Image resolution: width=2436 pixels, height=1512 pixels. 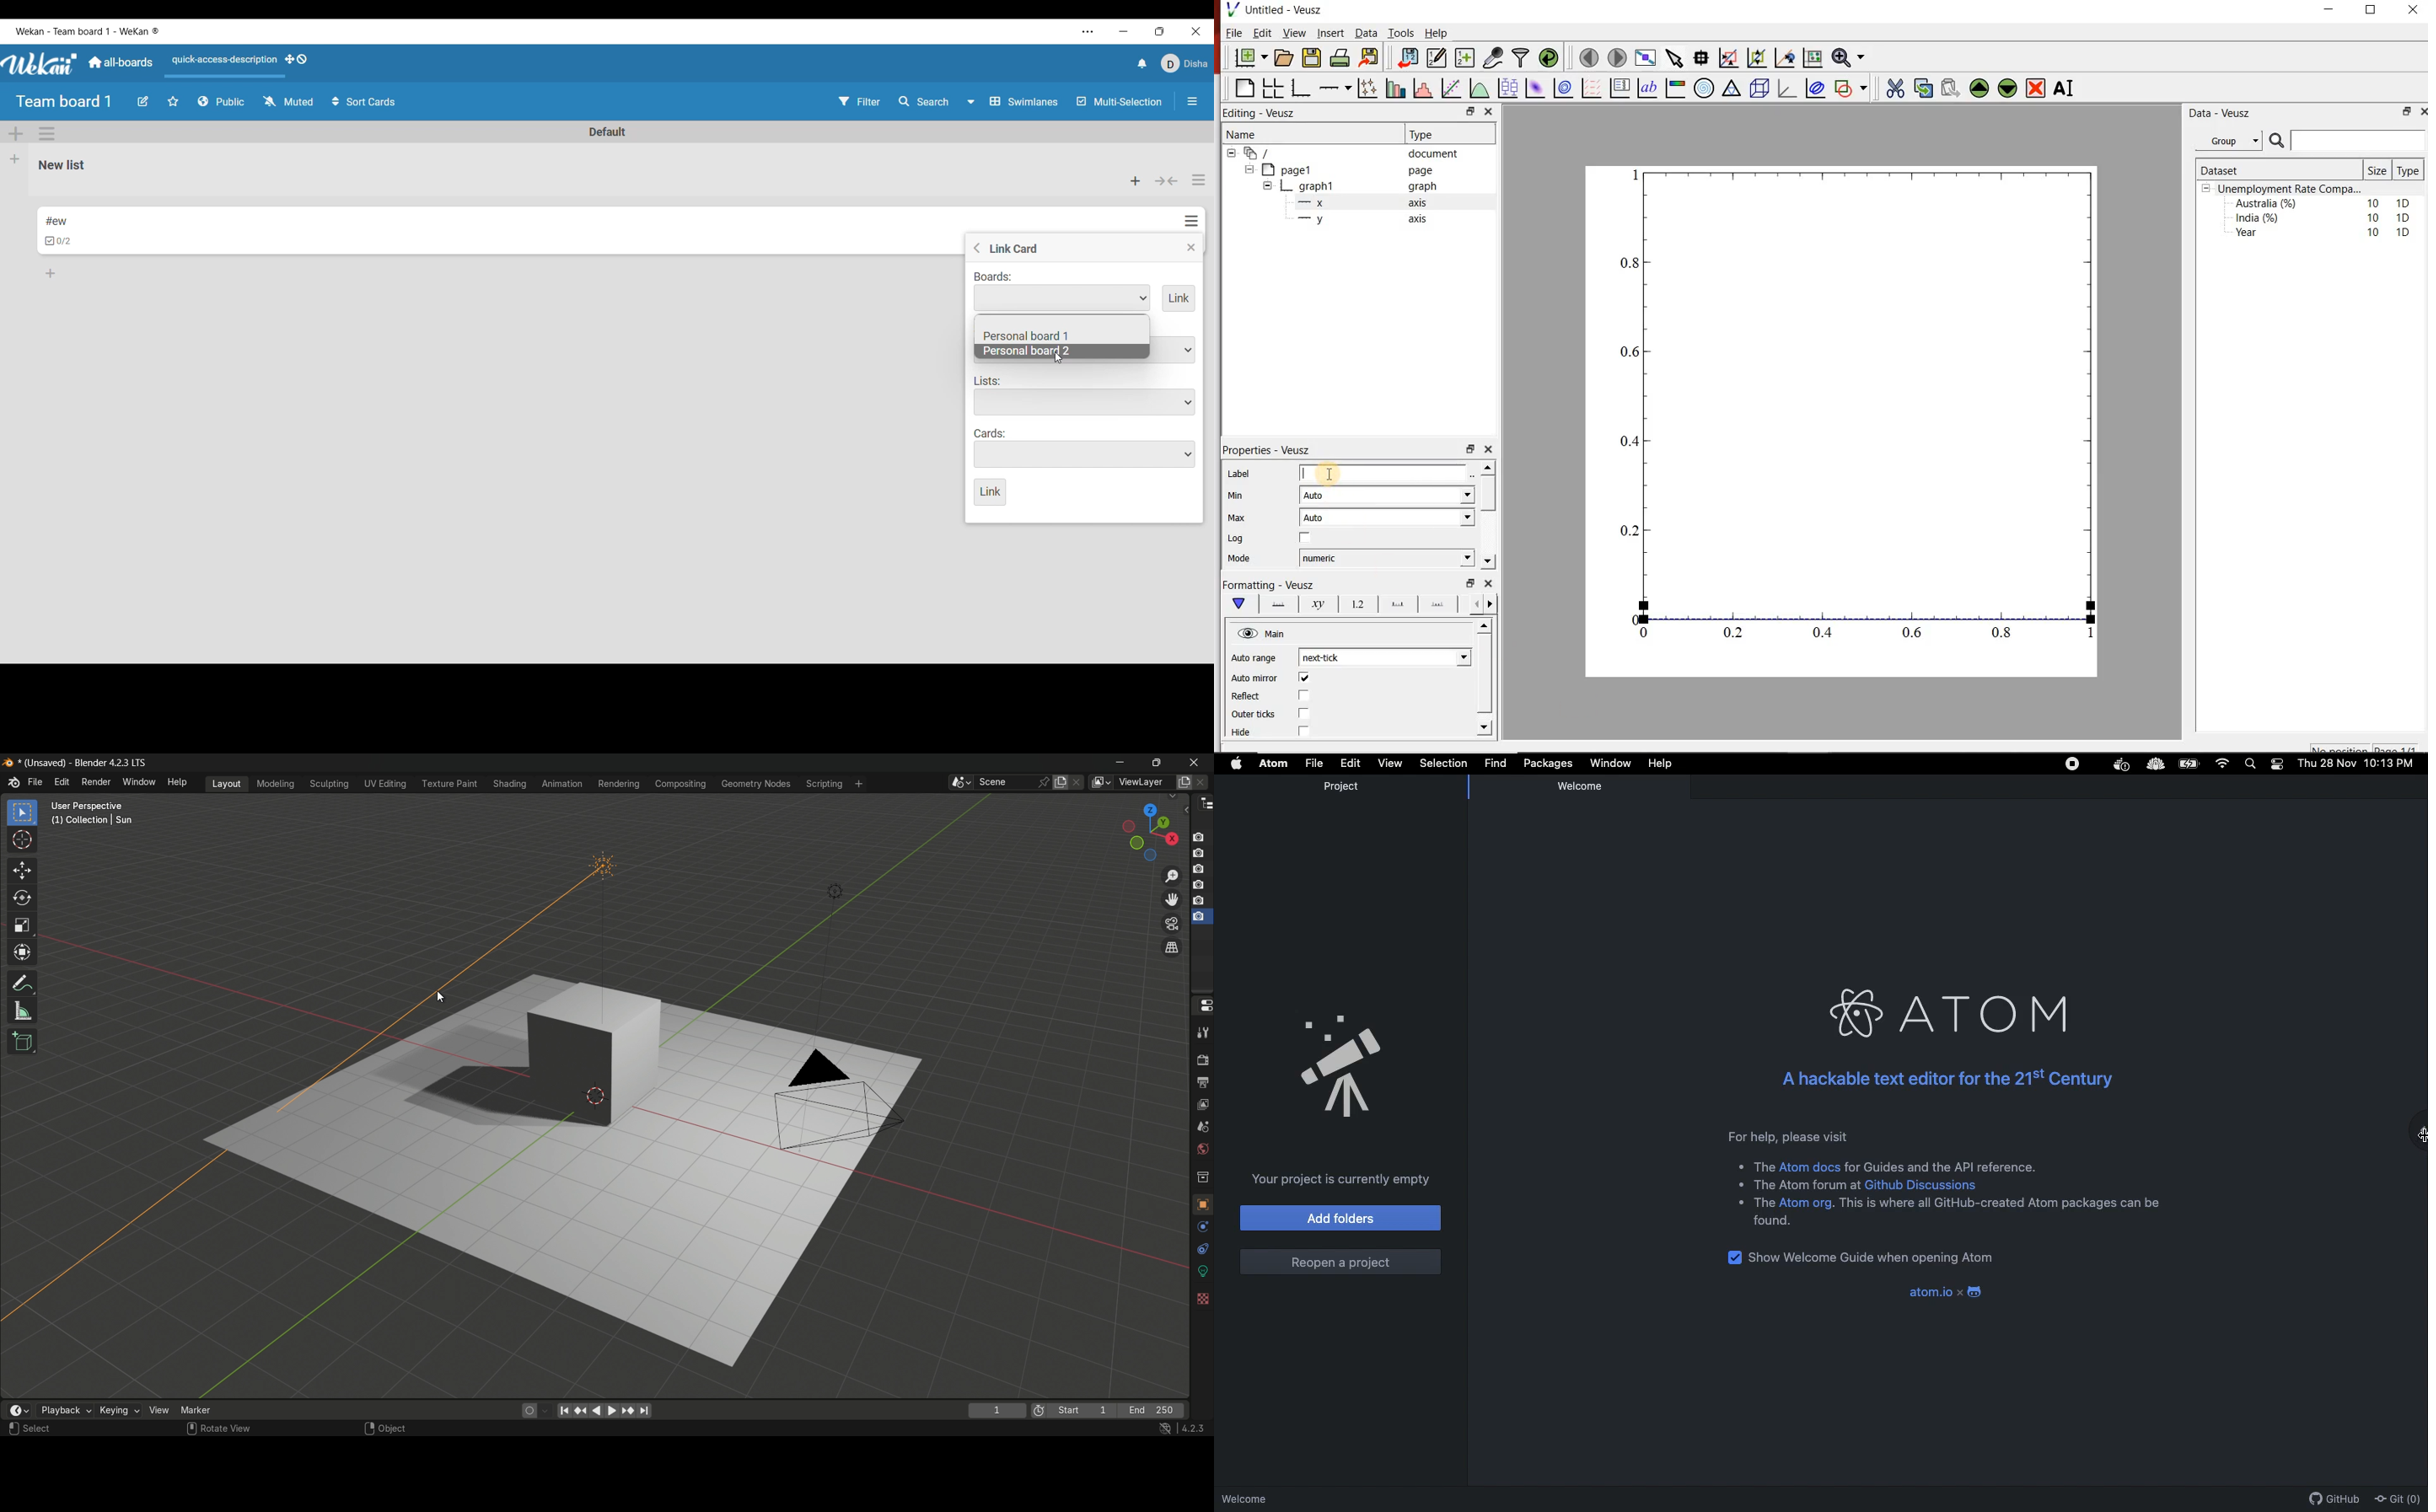 I want to click on minimise, so click(x=1472, y=111).